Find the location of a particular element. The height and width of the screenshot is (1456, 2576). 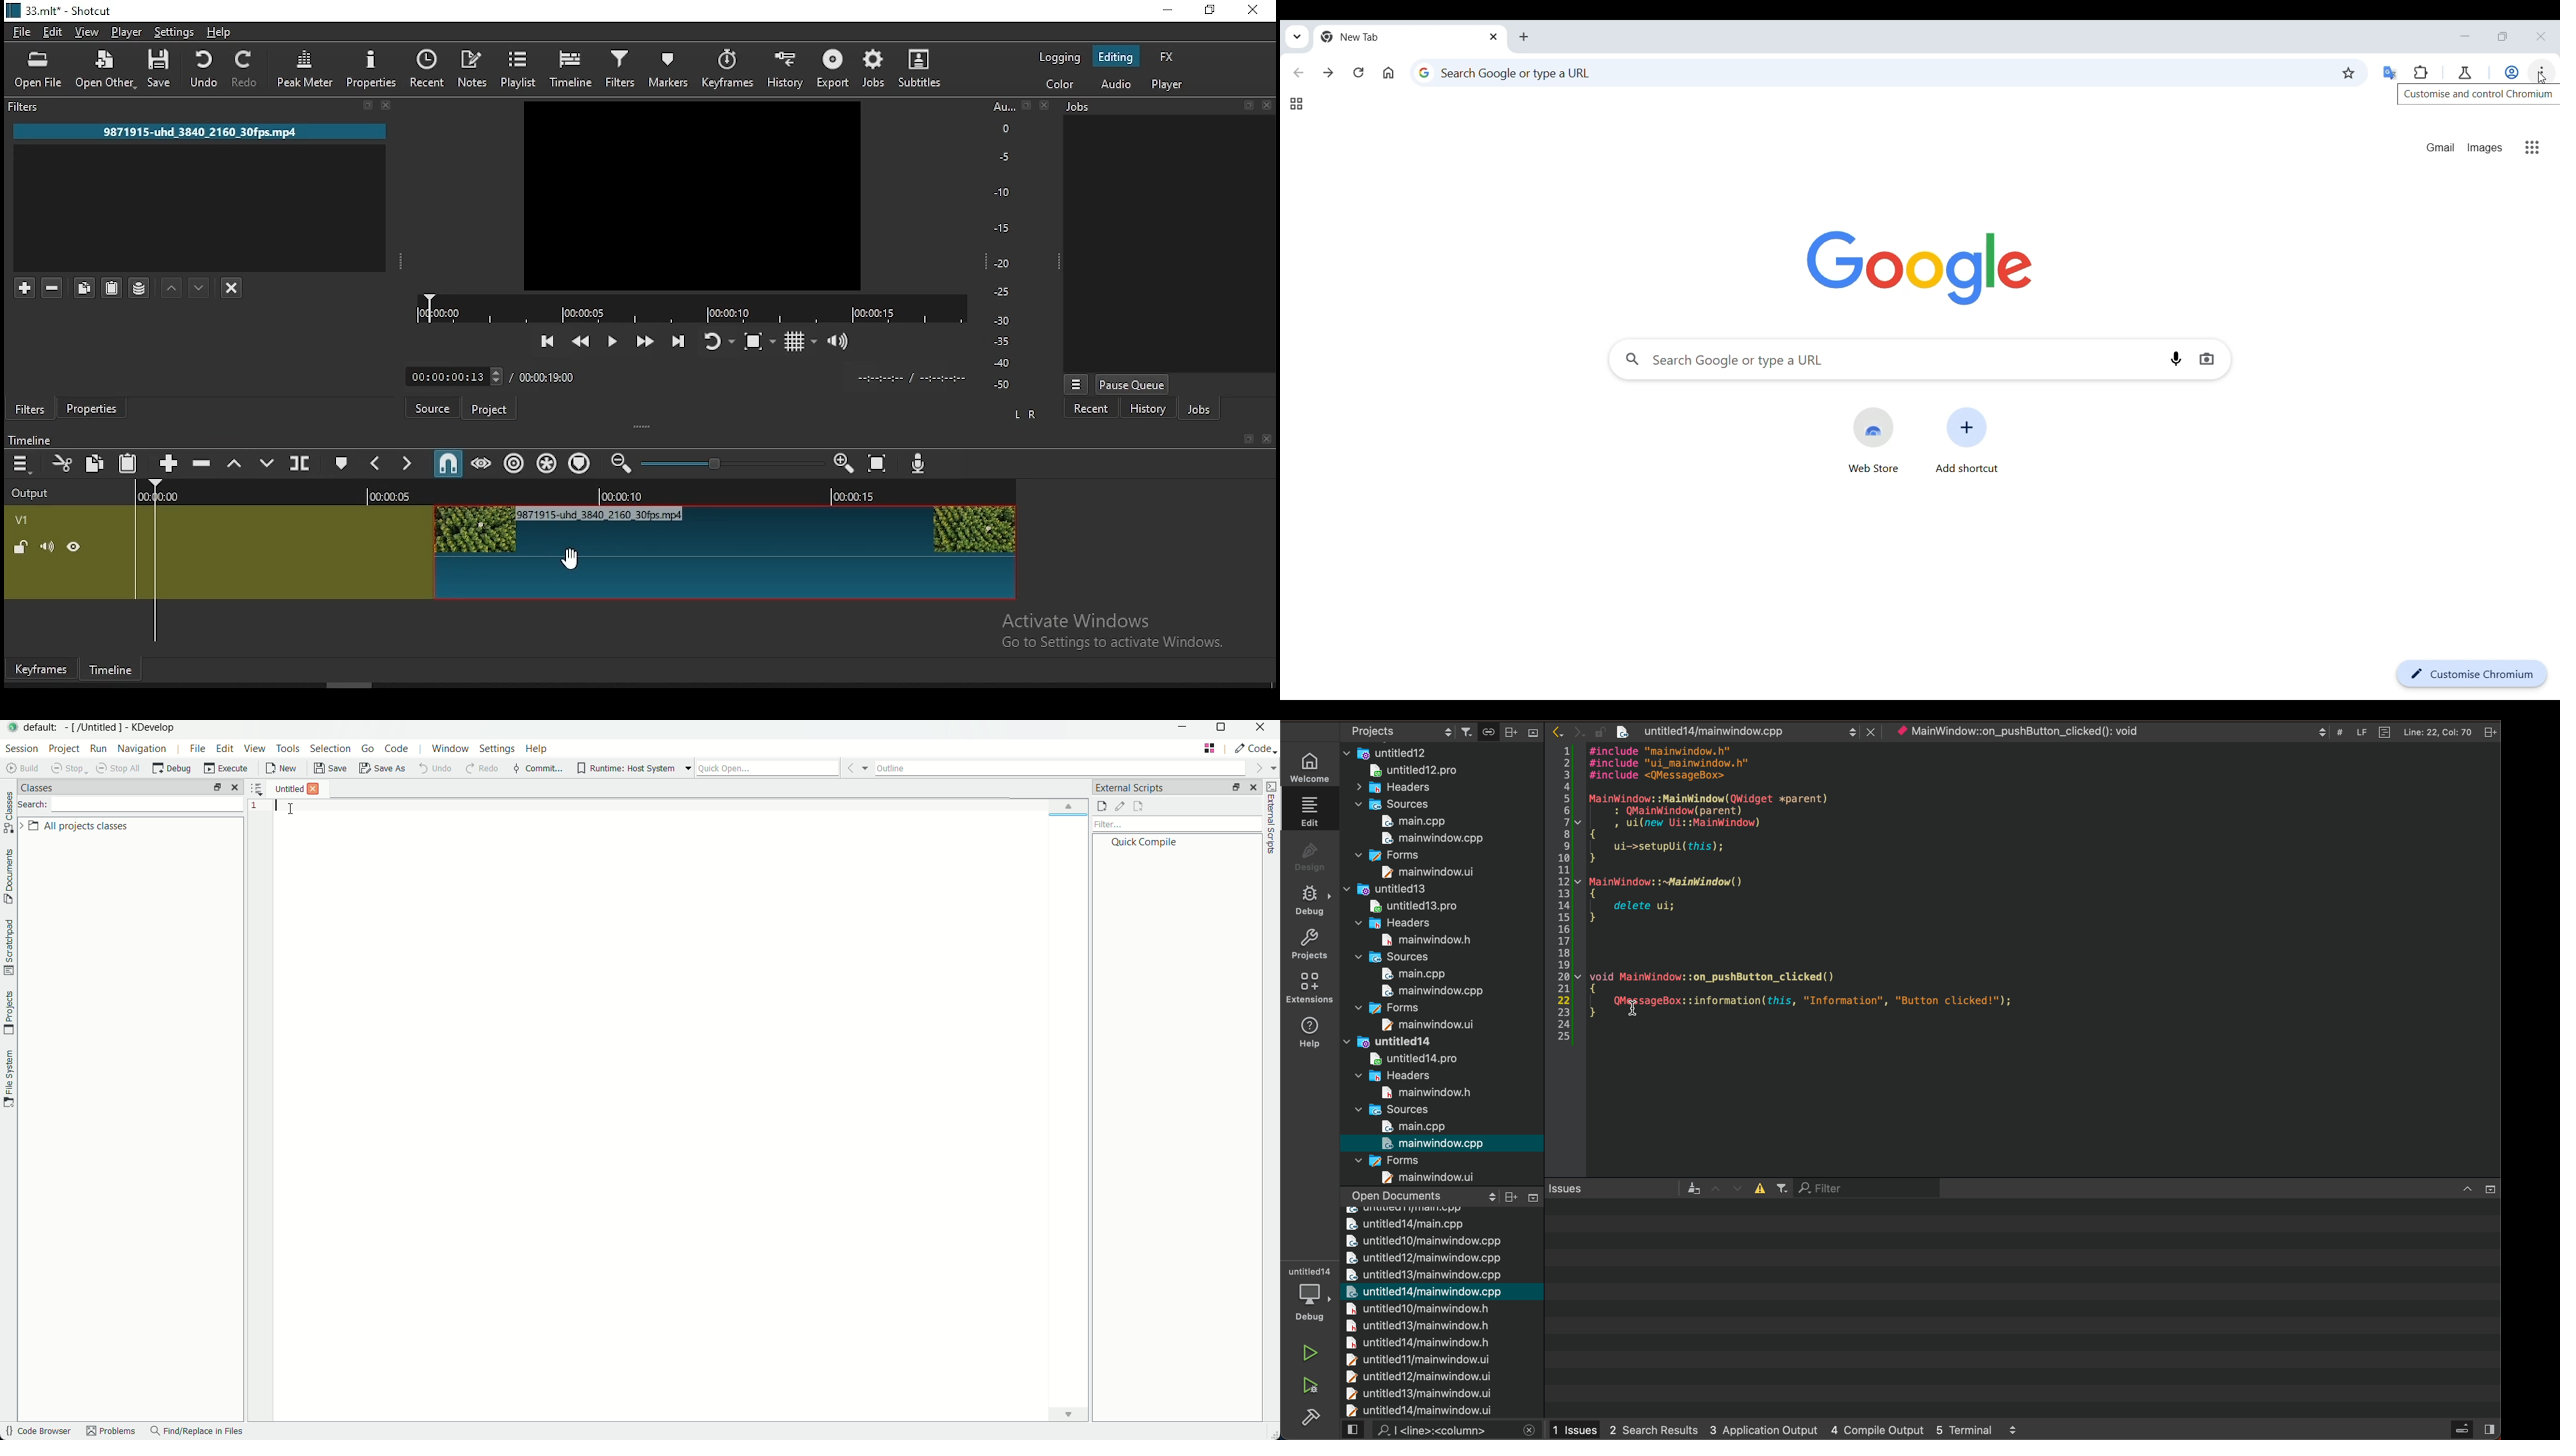

main.cpp is located at coordinates (1417, 1126).